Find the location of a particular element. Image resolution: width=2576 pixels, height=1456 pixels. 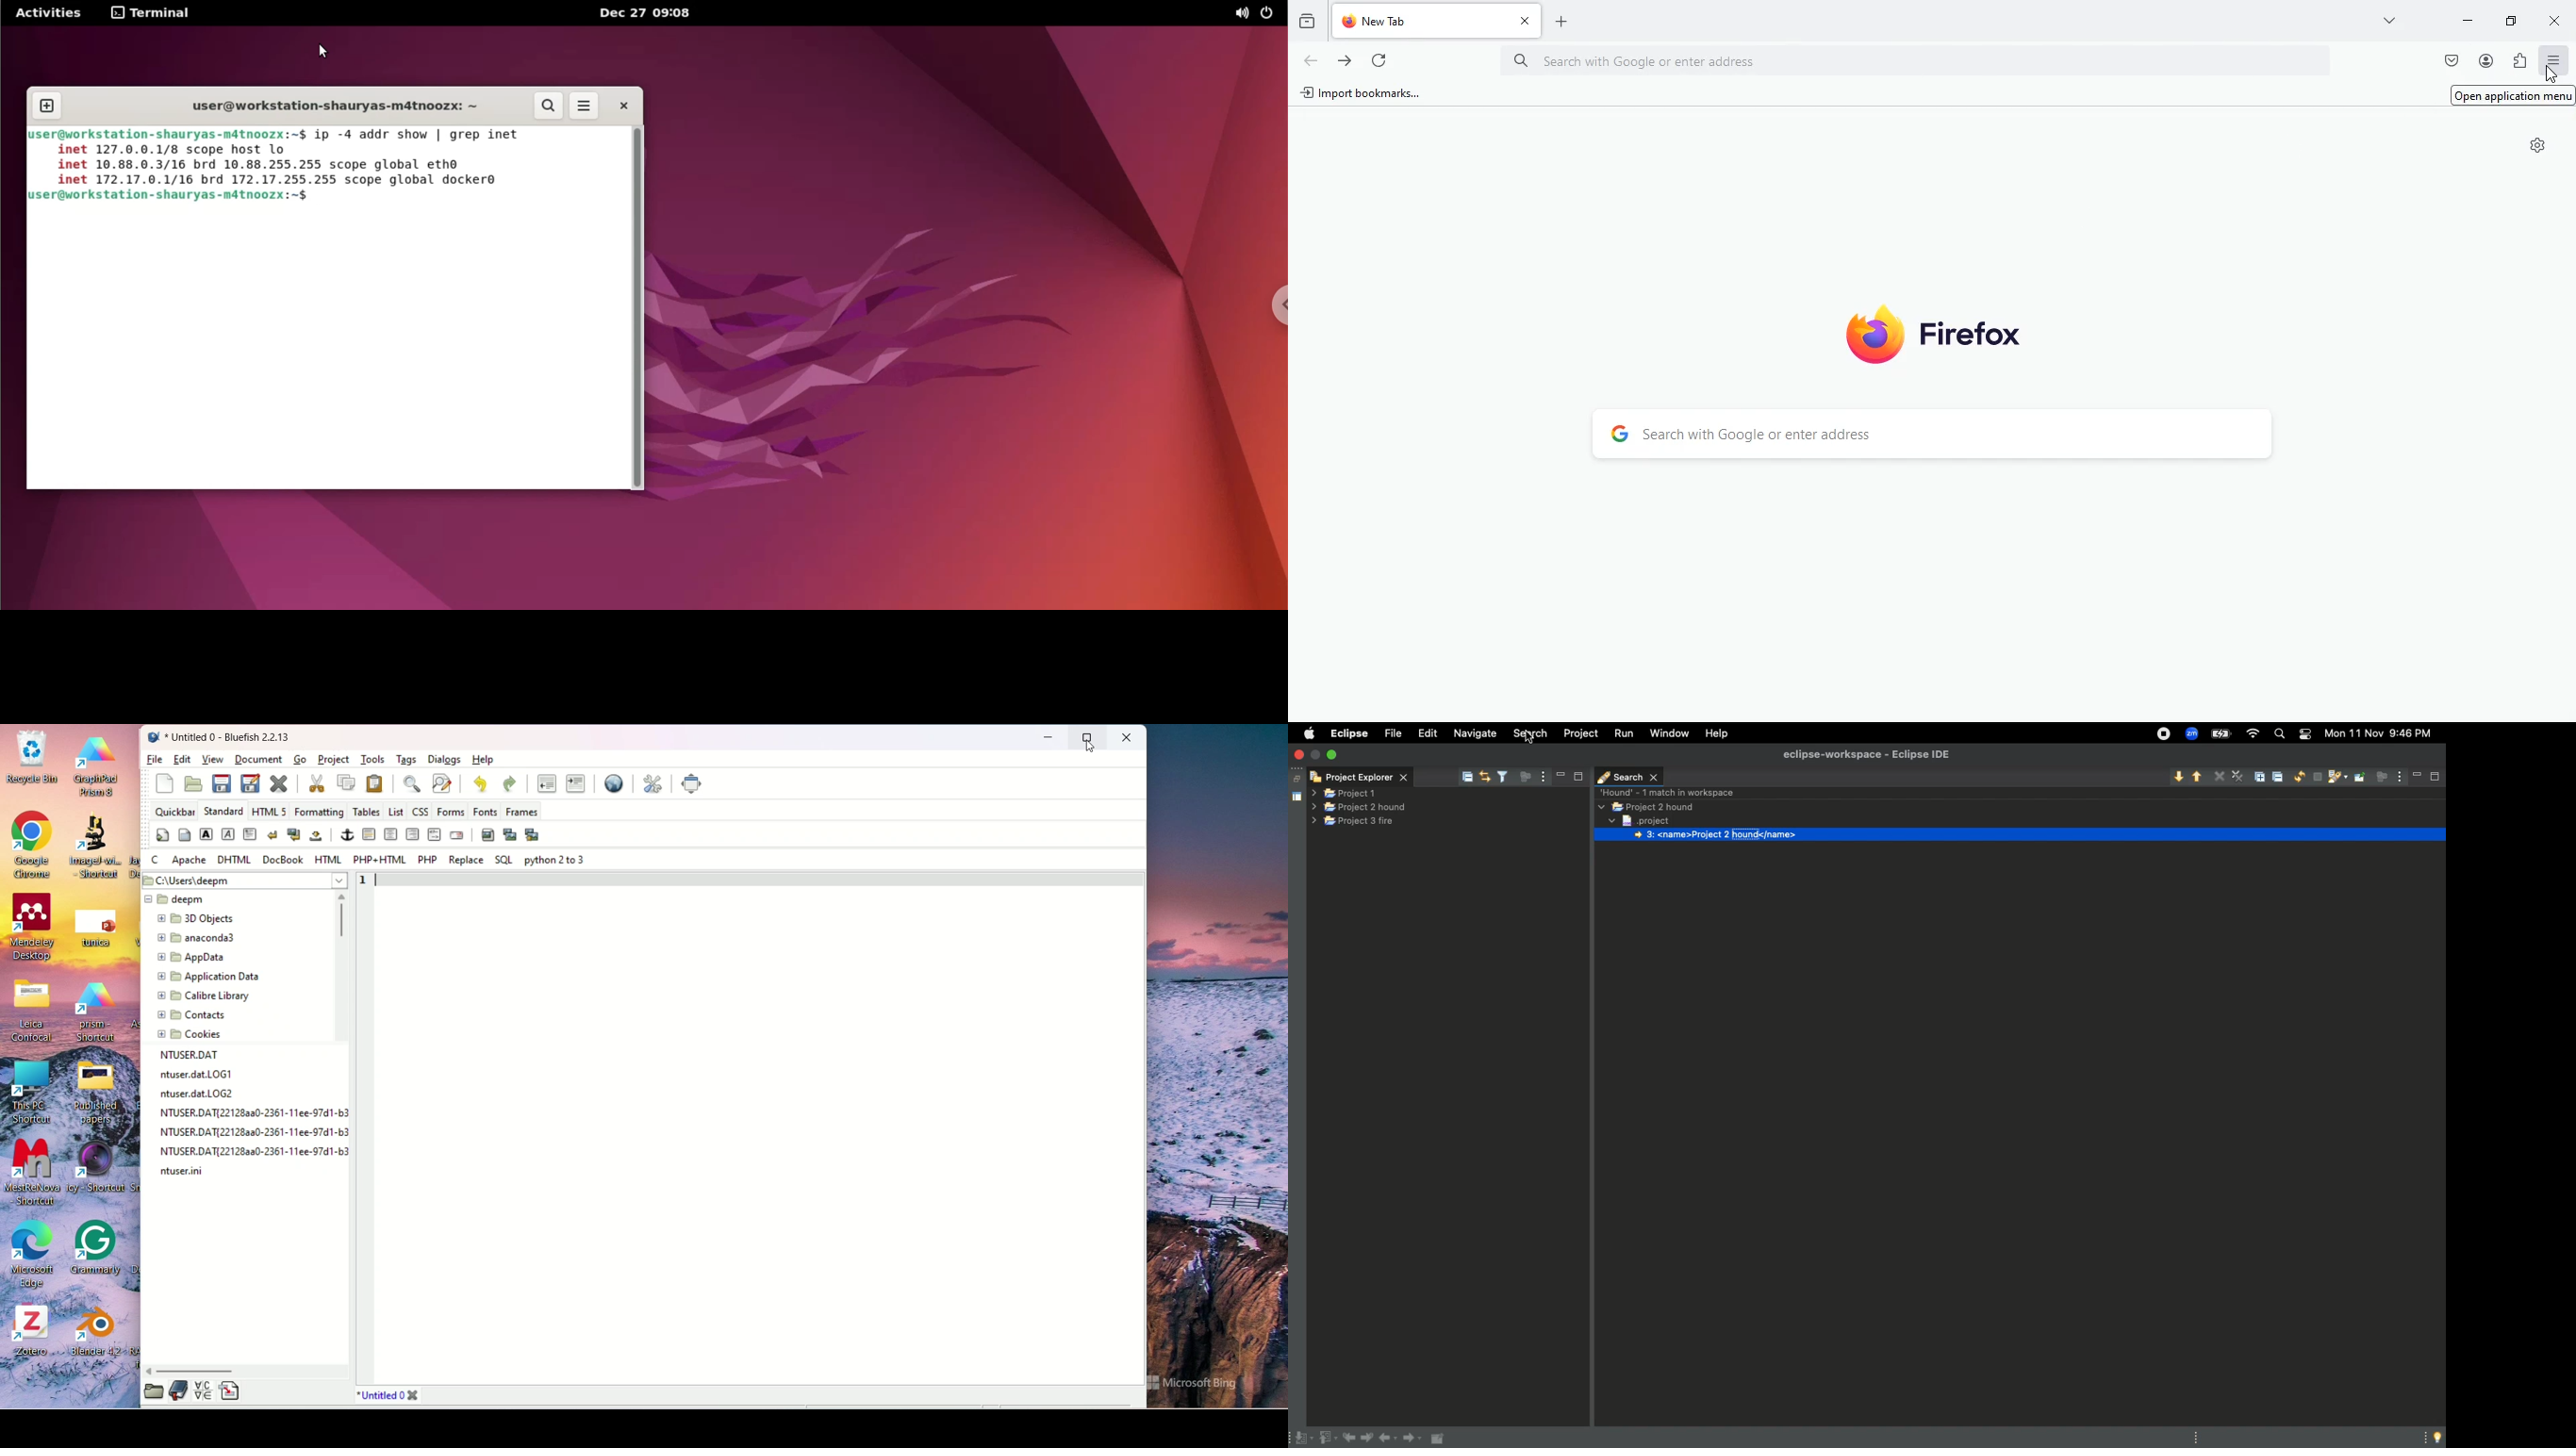

view is located at coordinates (213, 758).